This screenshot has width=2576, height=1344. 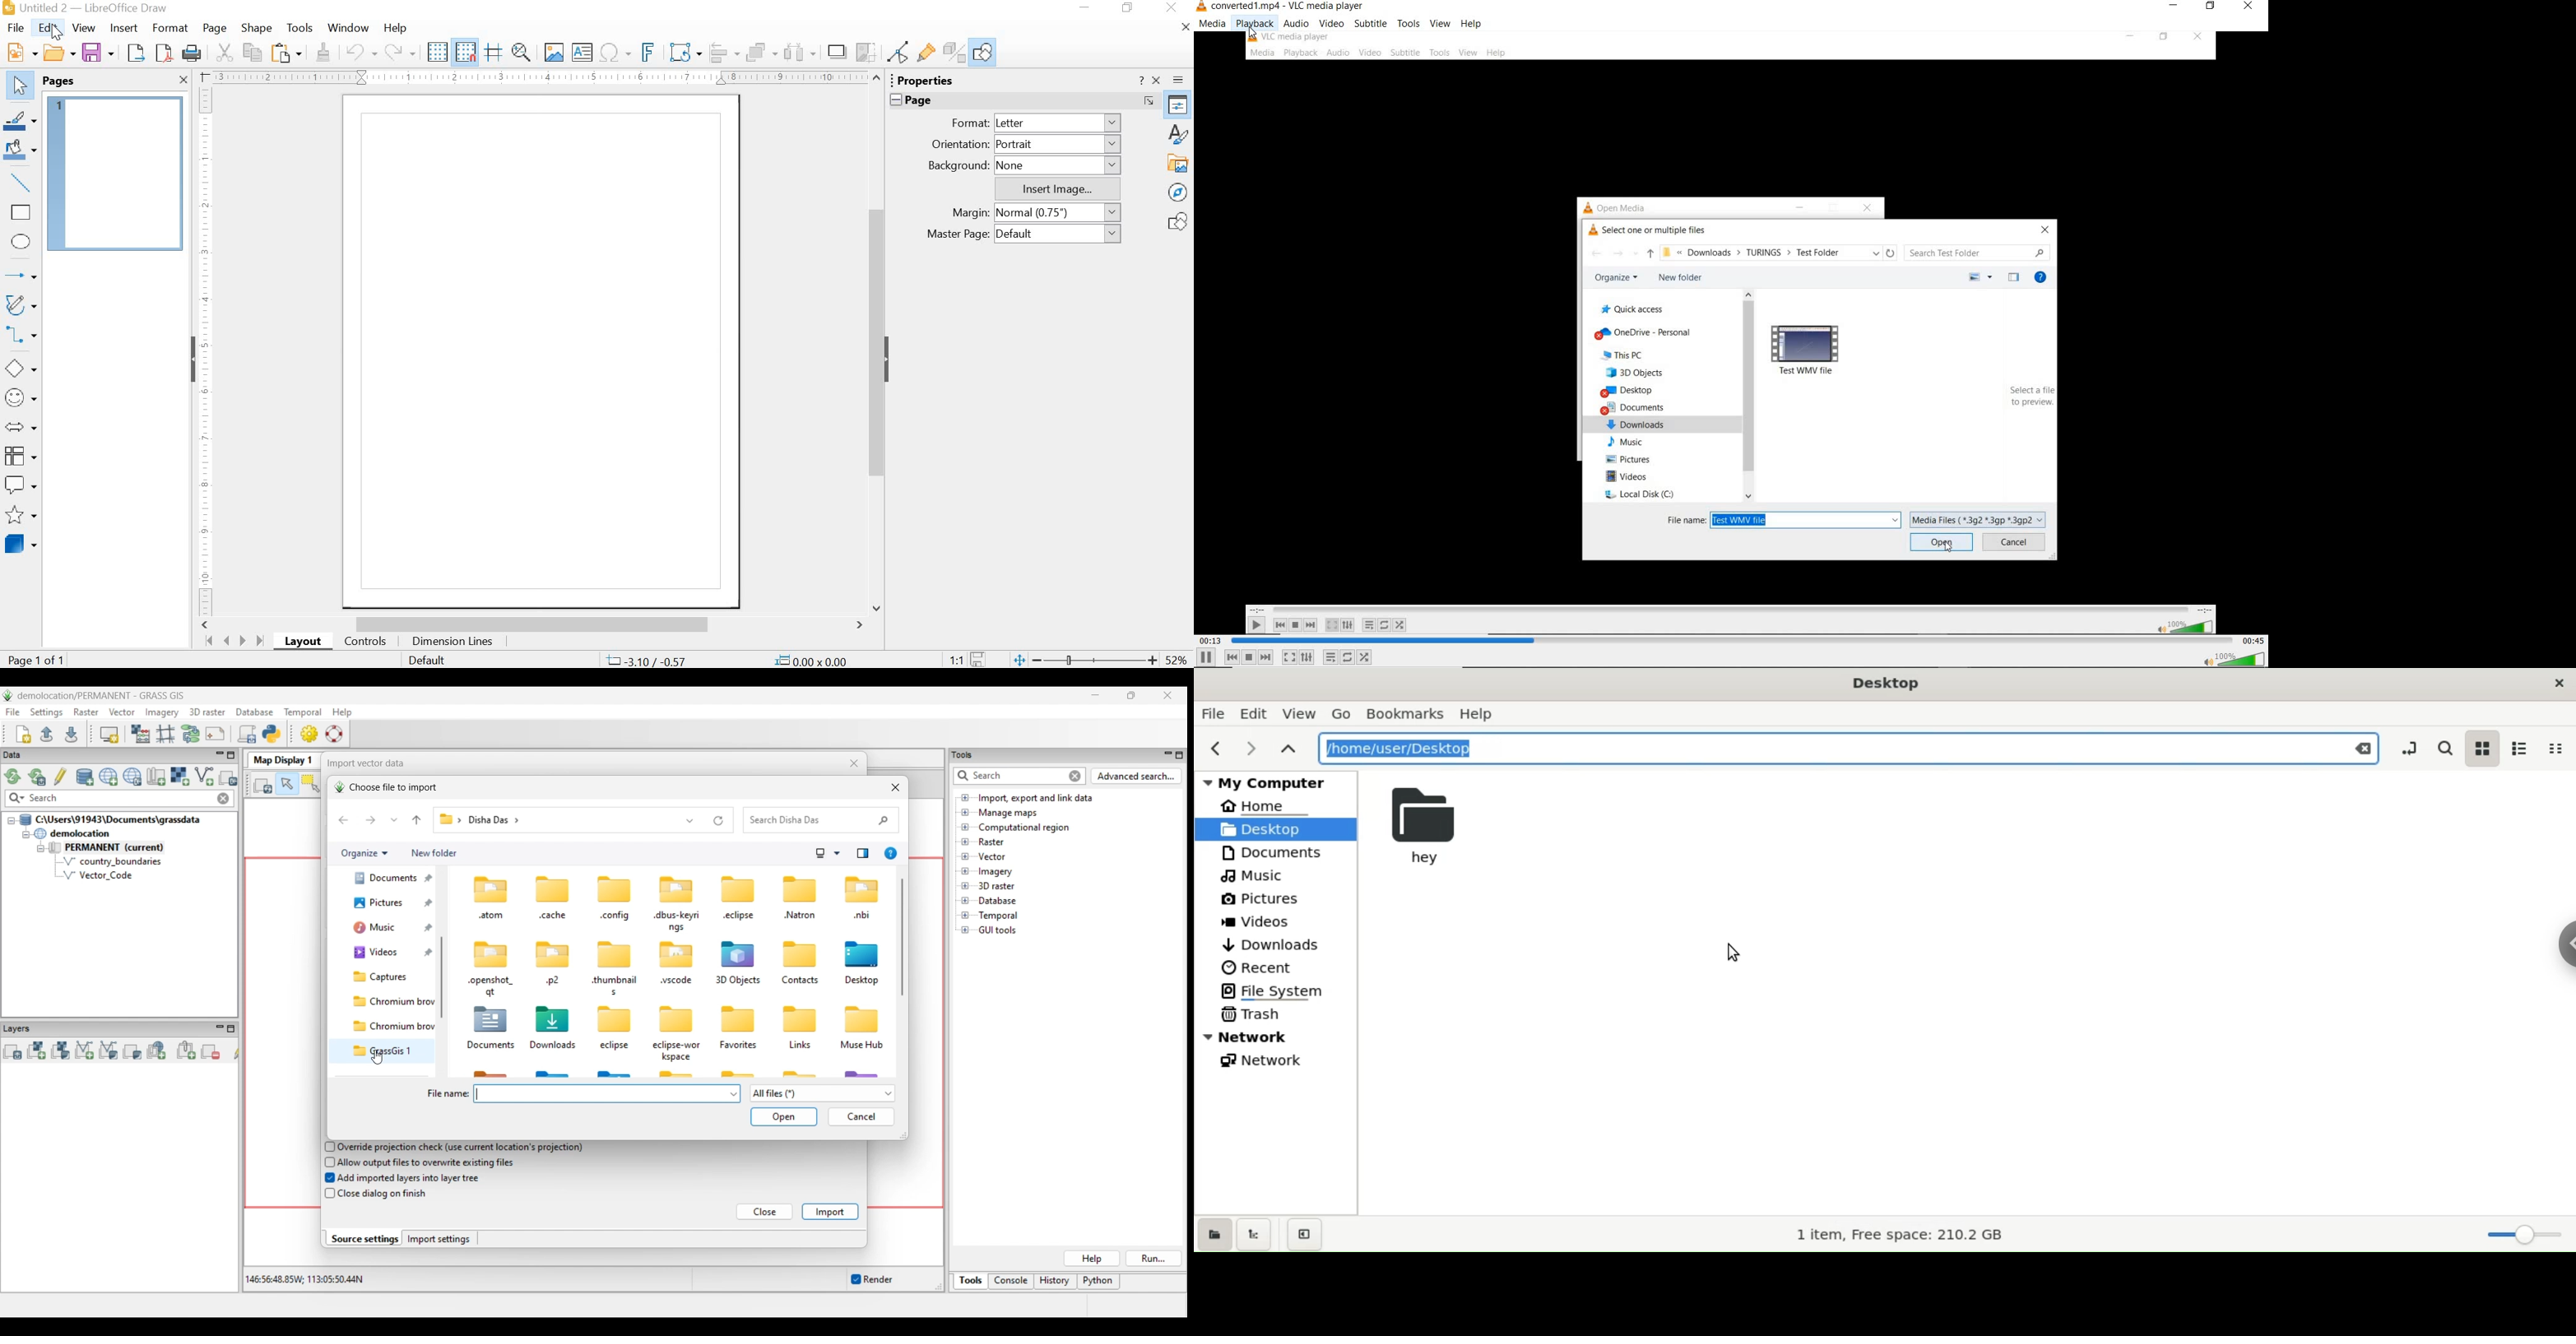 What do you see at coordinates (1059, 142) in the screenshot?
I see `Portrait` at bounding box center [1059, 142].